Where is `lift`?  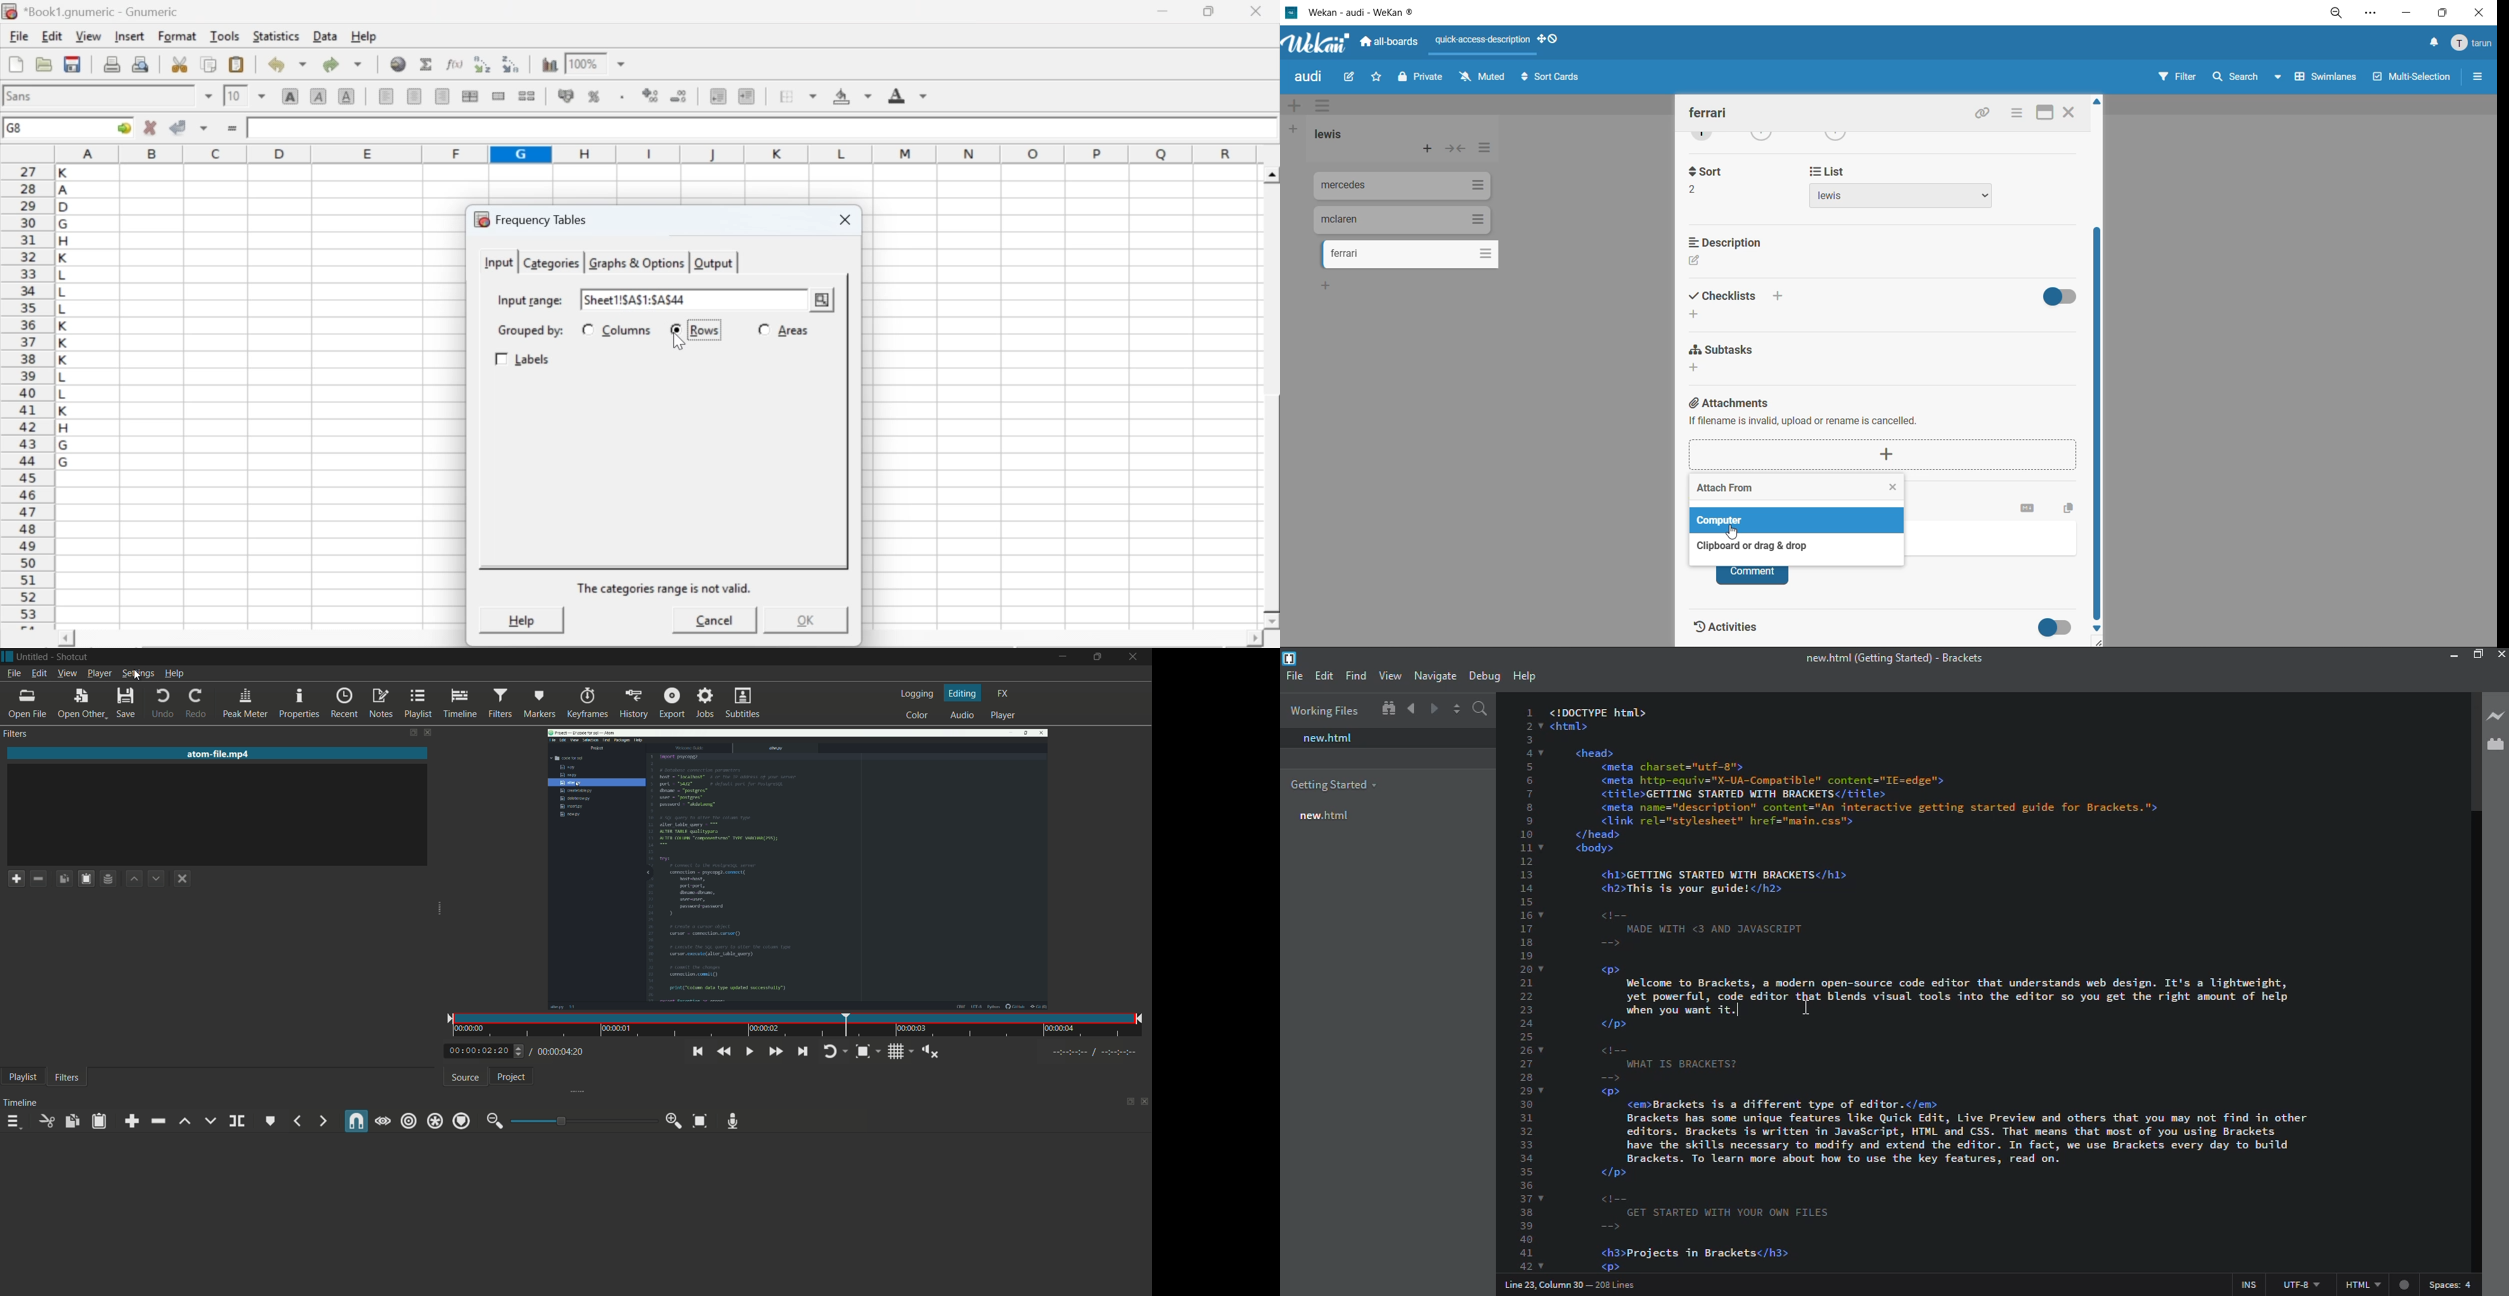 lift is located at coordinates (185, 1123).